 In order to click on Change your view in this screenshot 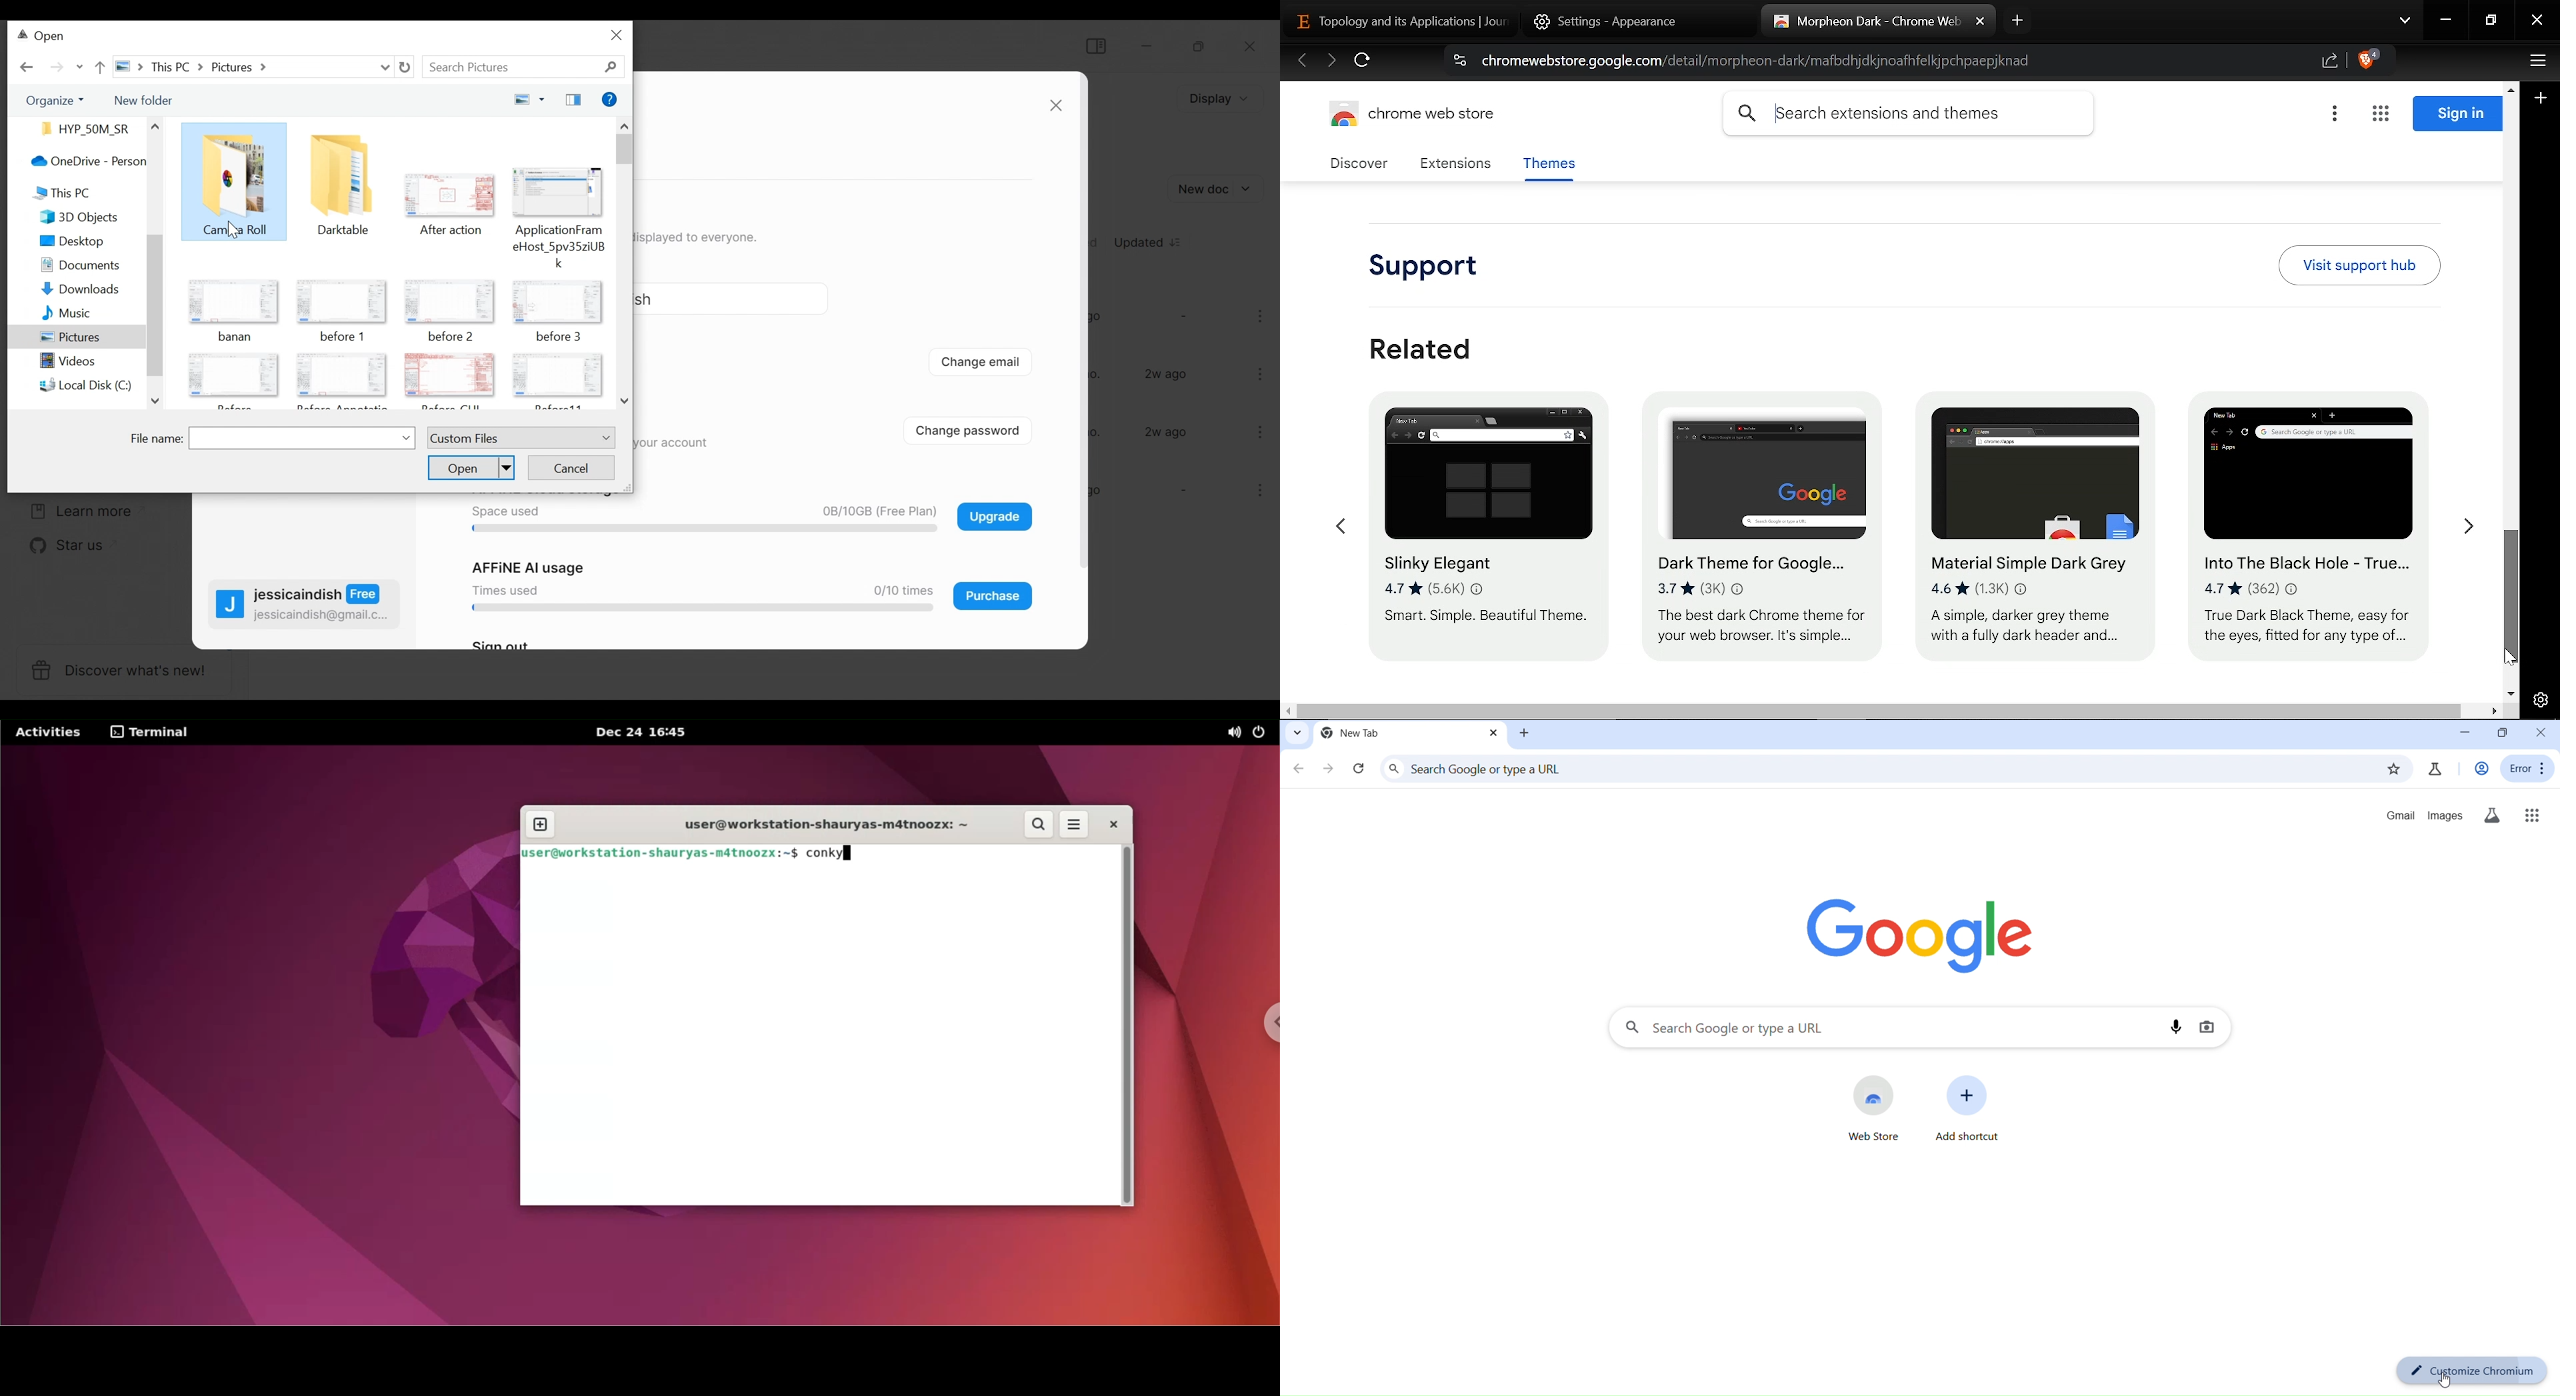, I will do `click(525, 100)`.